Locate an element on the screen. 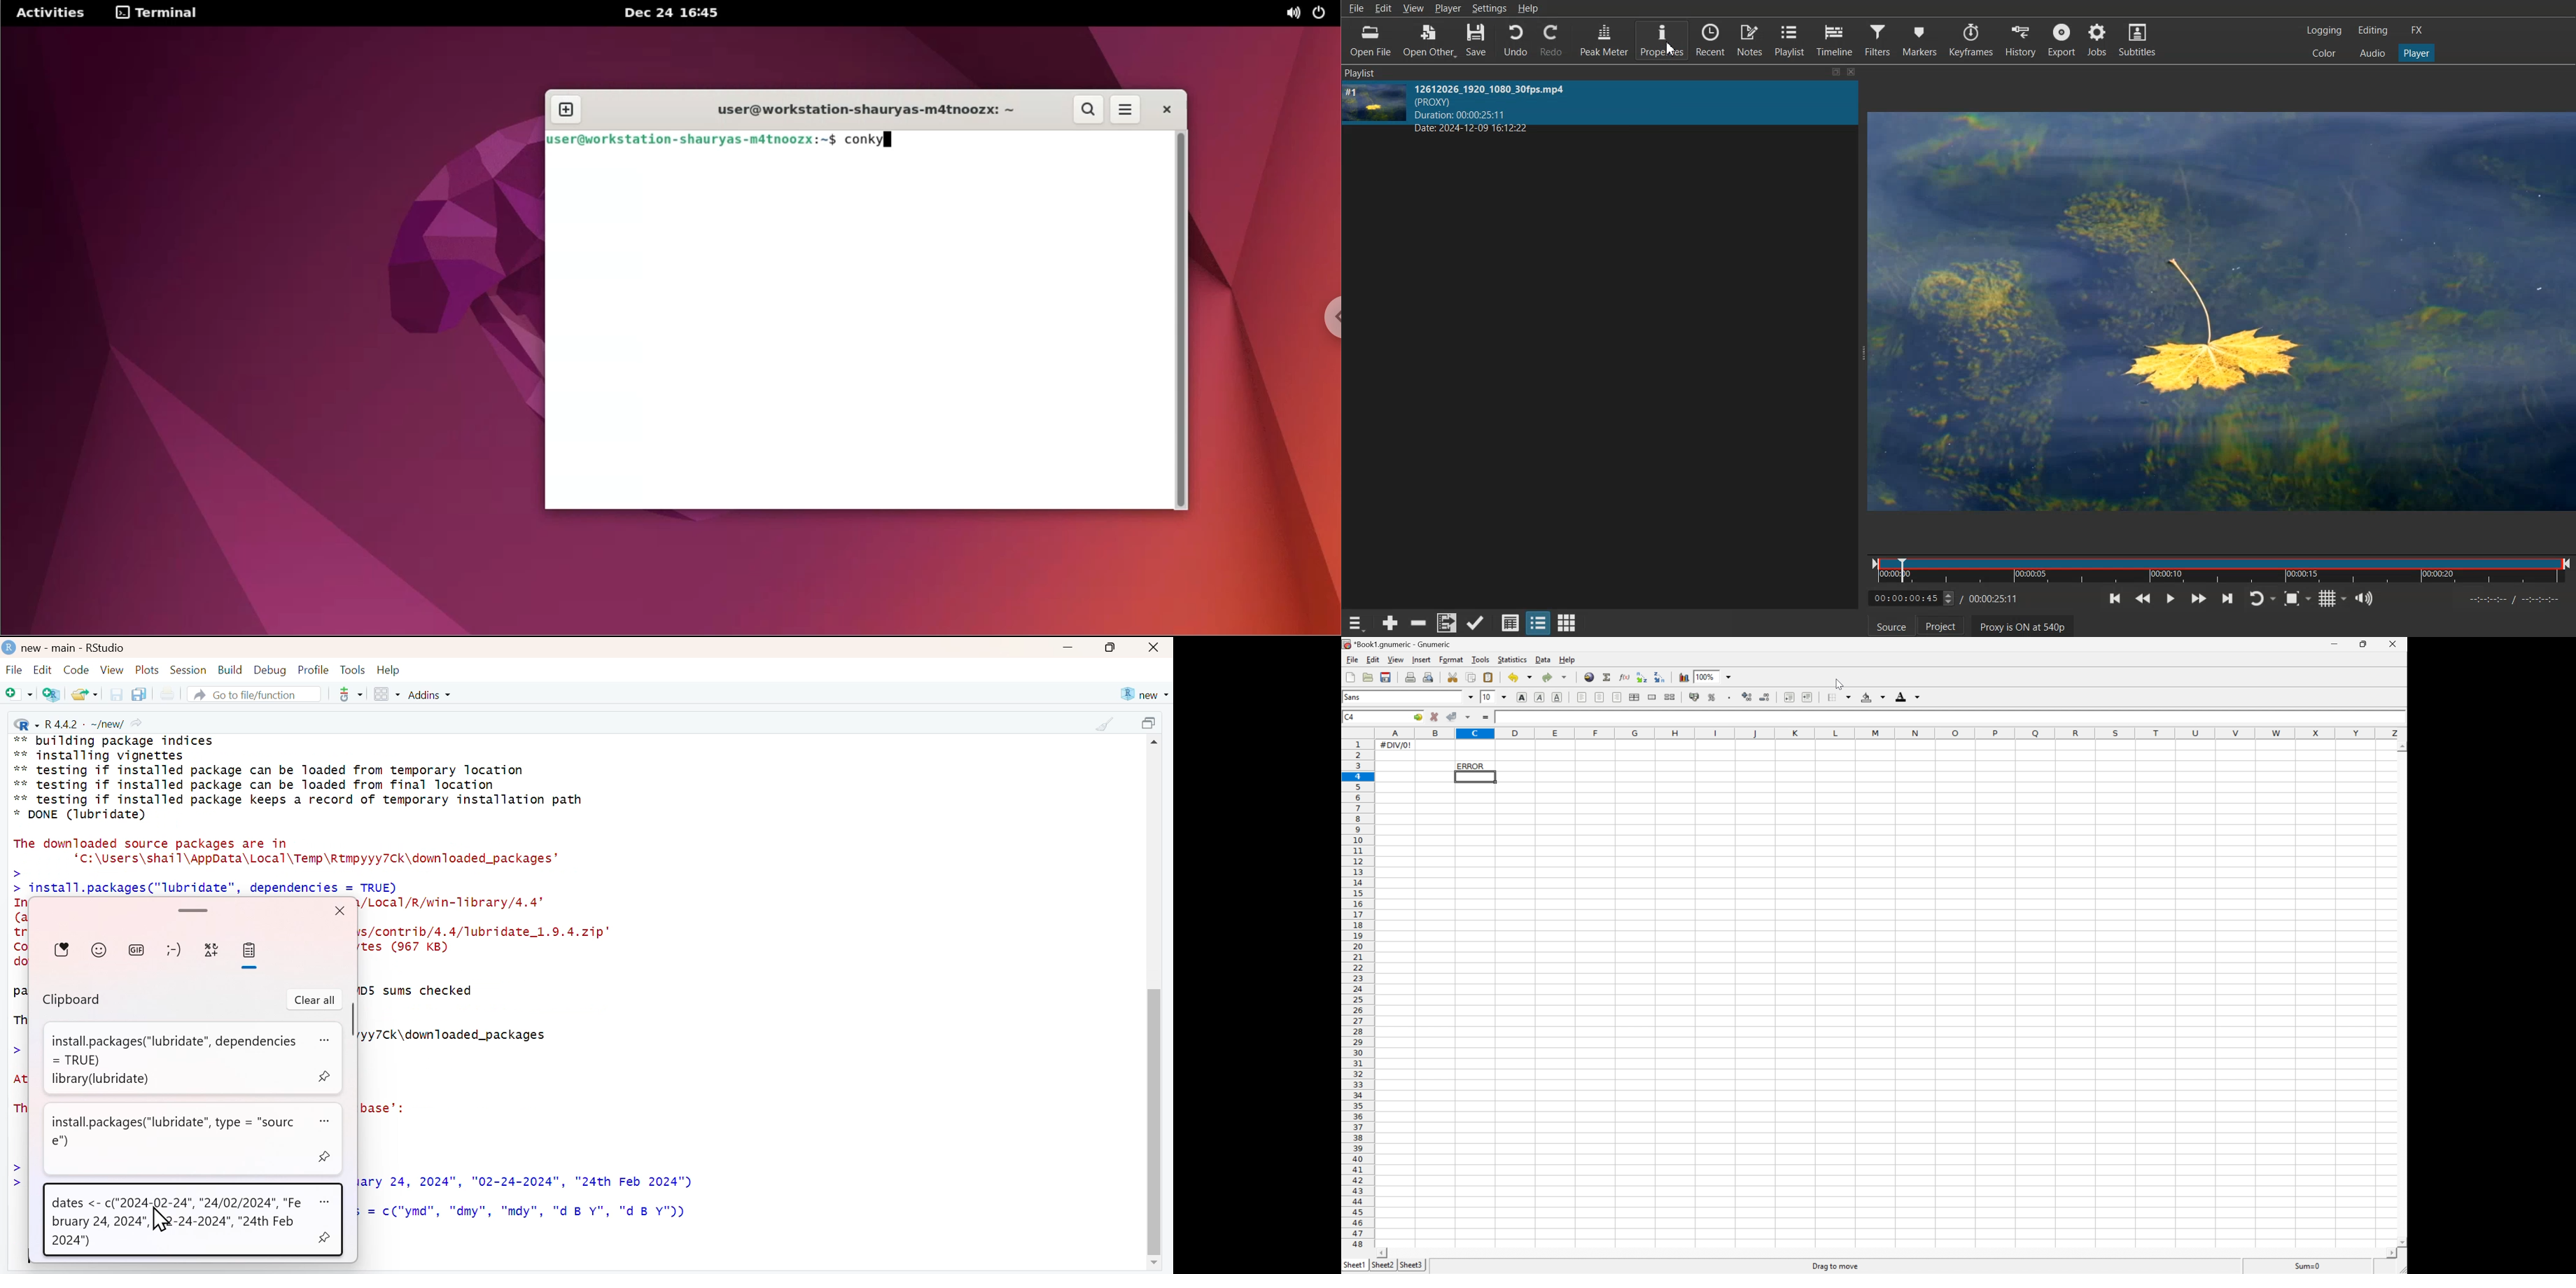  close is located at coordinates (339, 910).